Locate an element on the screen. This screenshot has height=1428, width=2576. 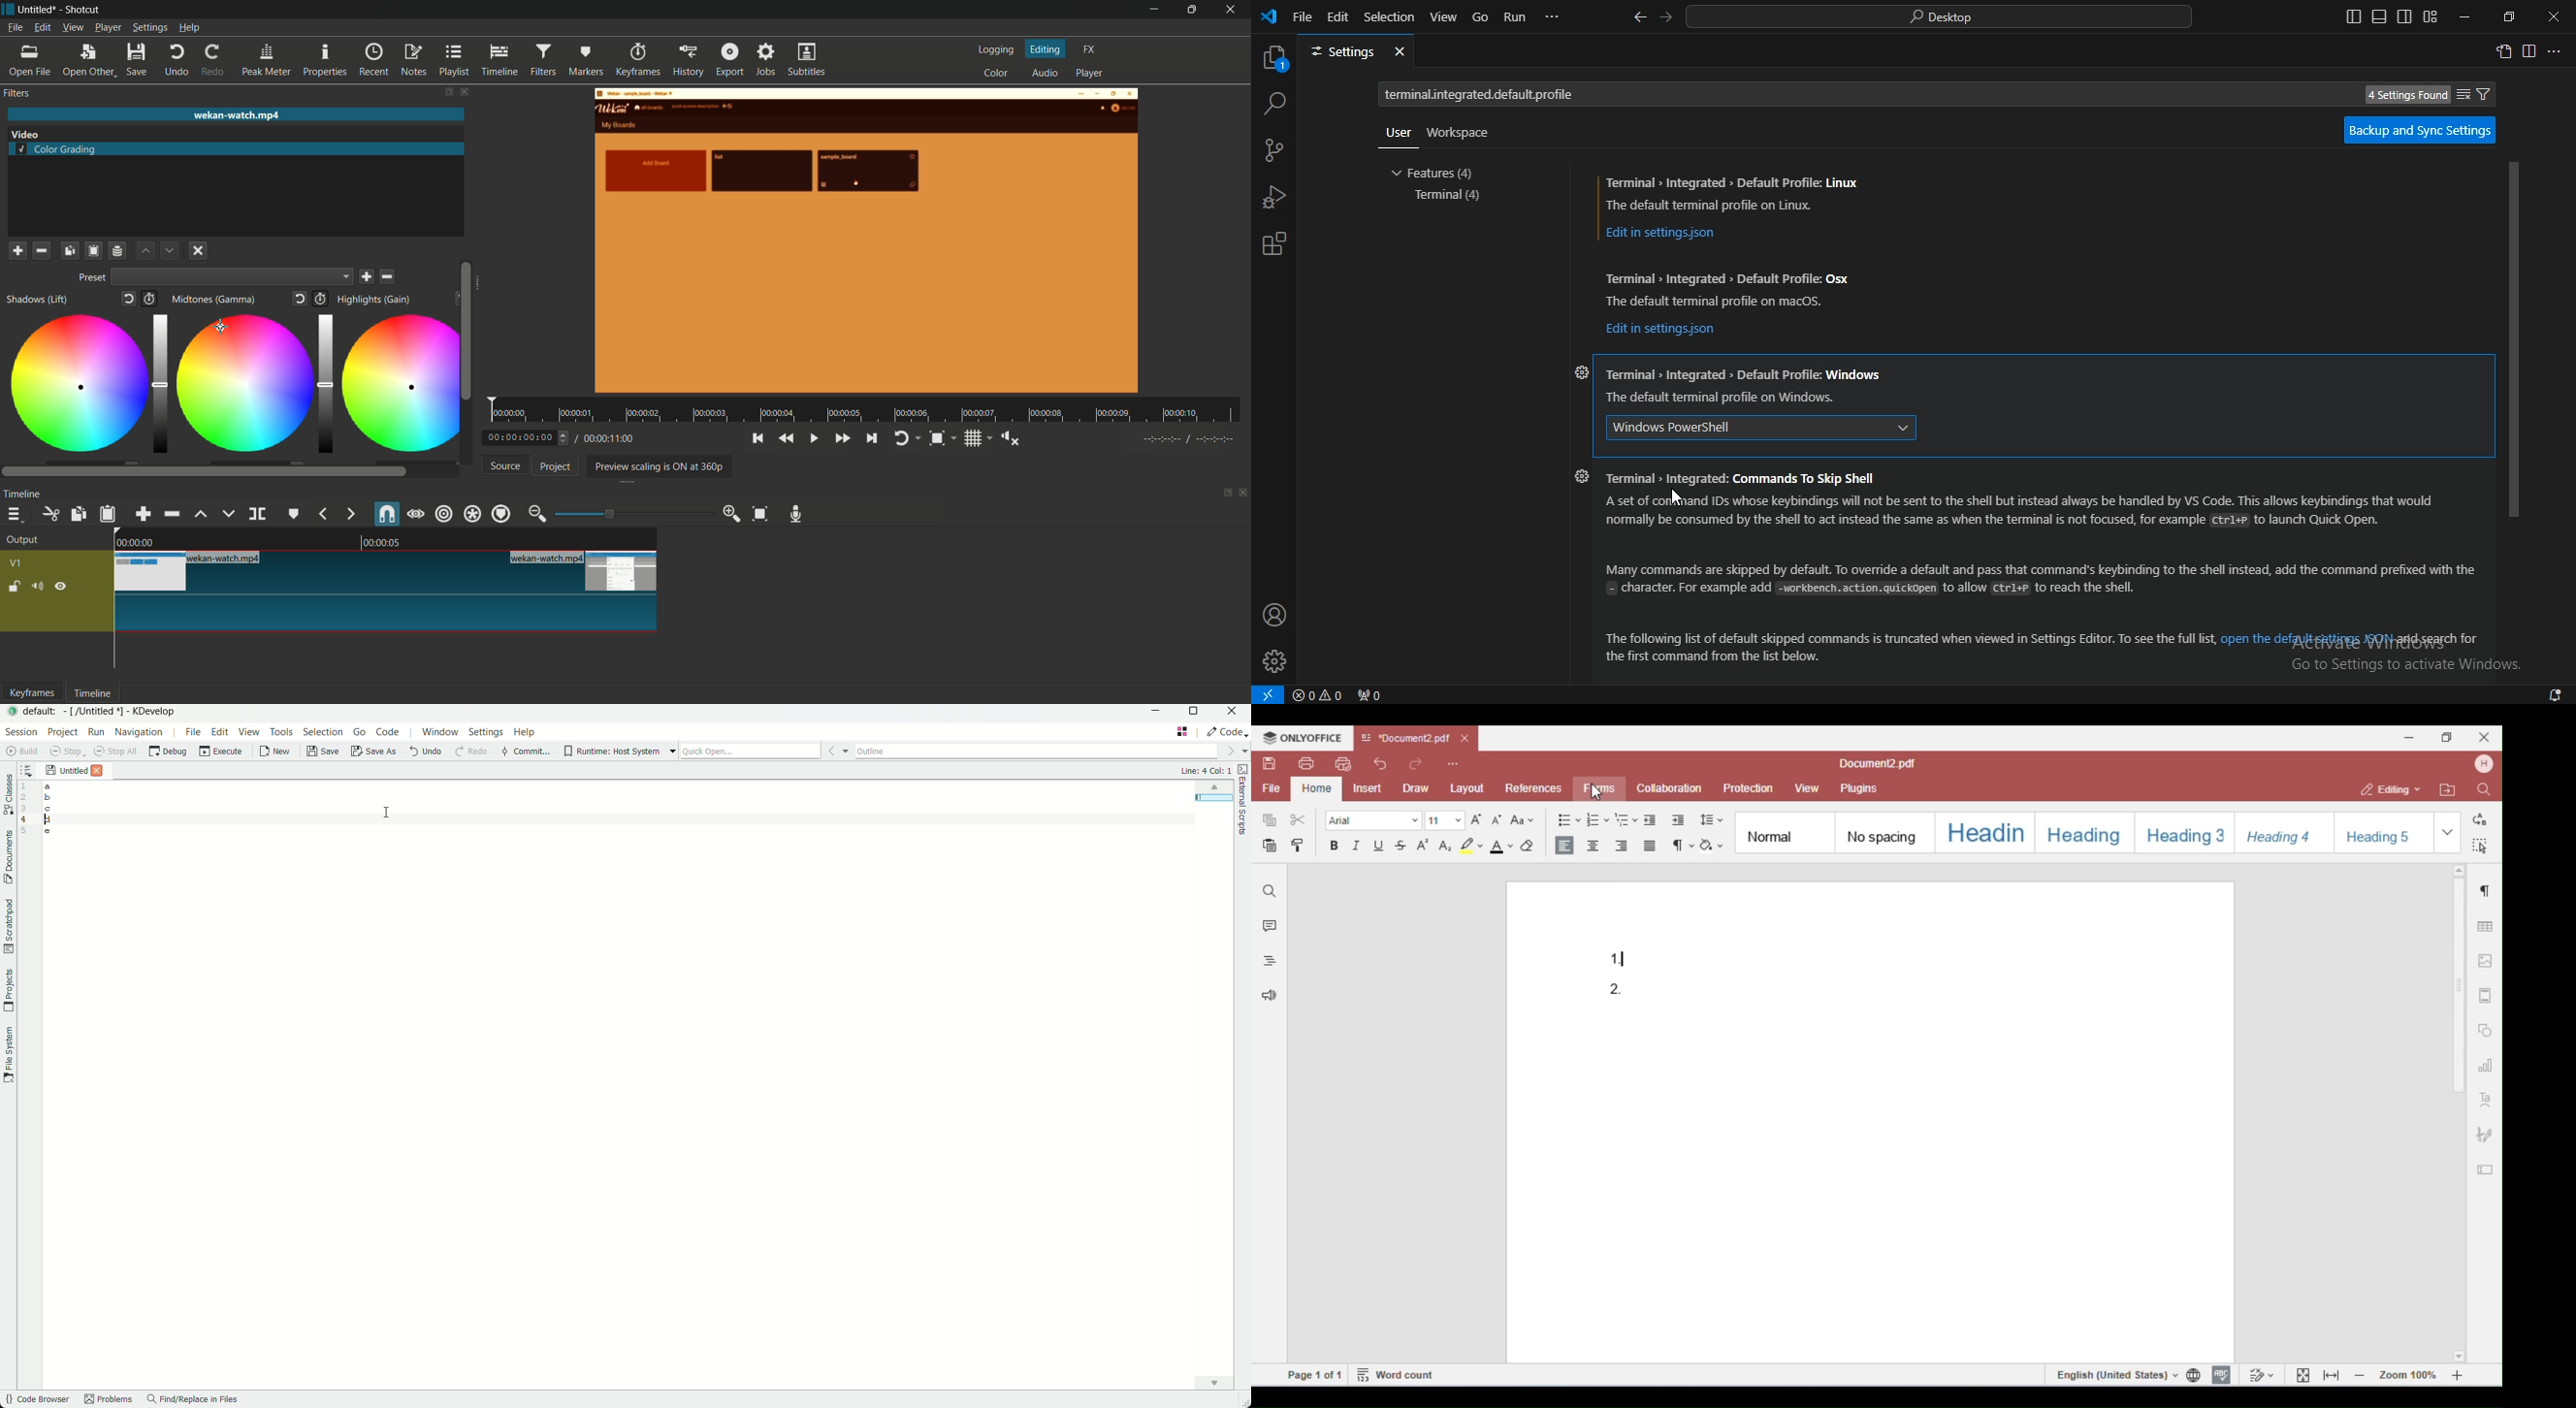
deselect a filter is located at coordinates (198, 249).